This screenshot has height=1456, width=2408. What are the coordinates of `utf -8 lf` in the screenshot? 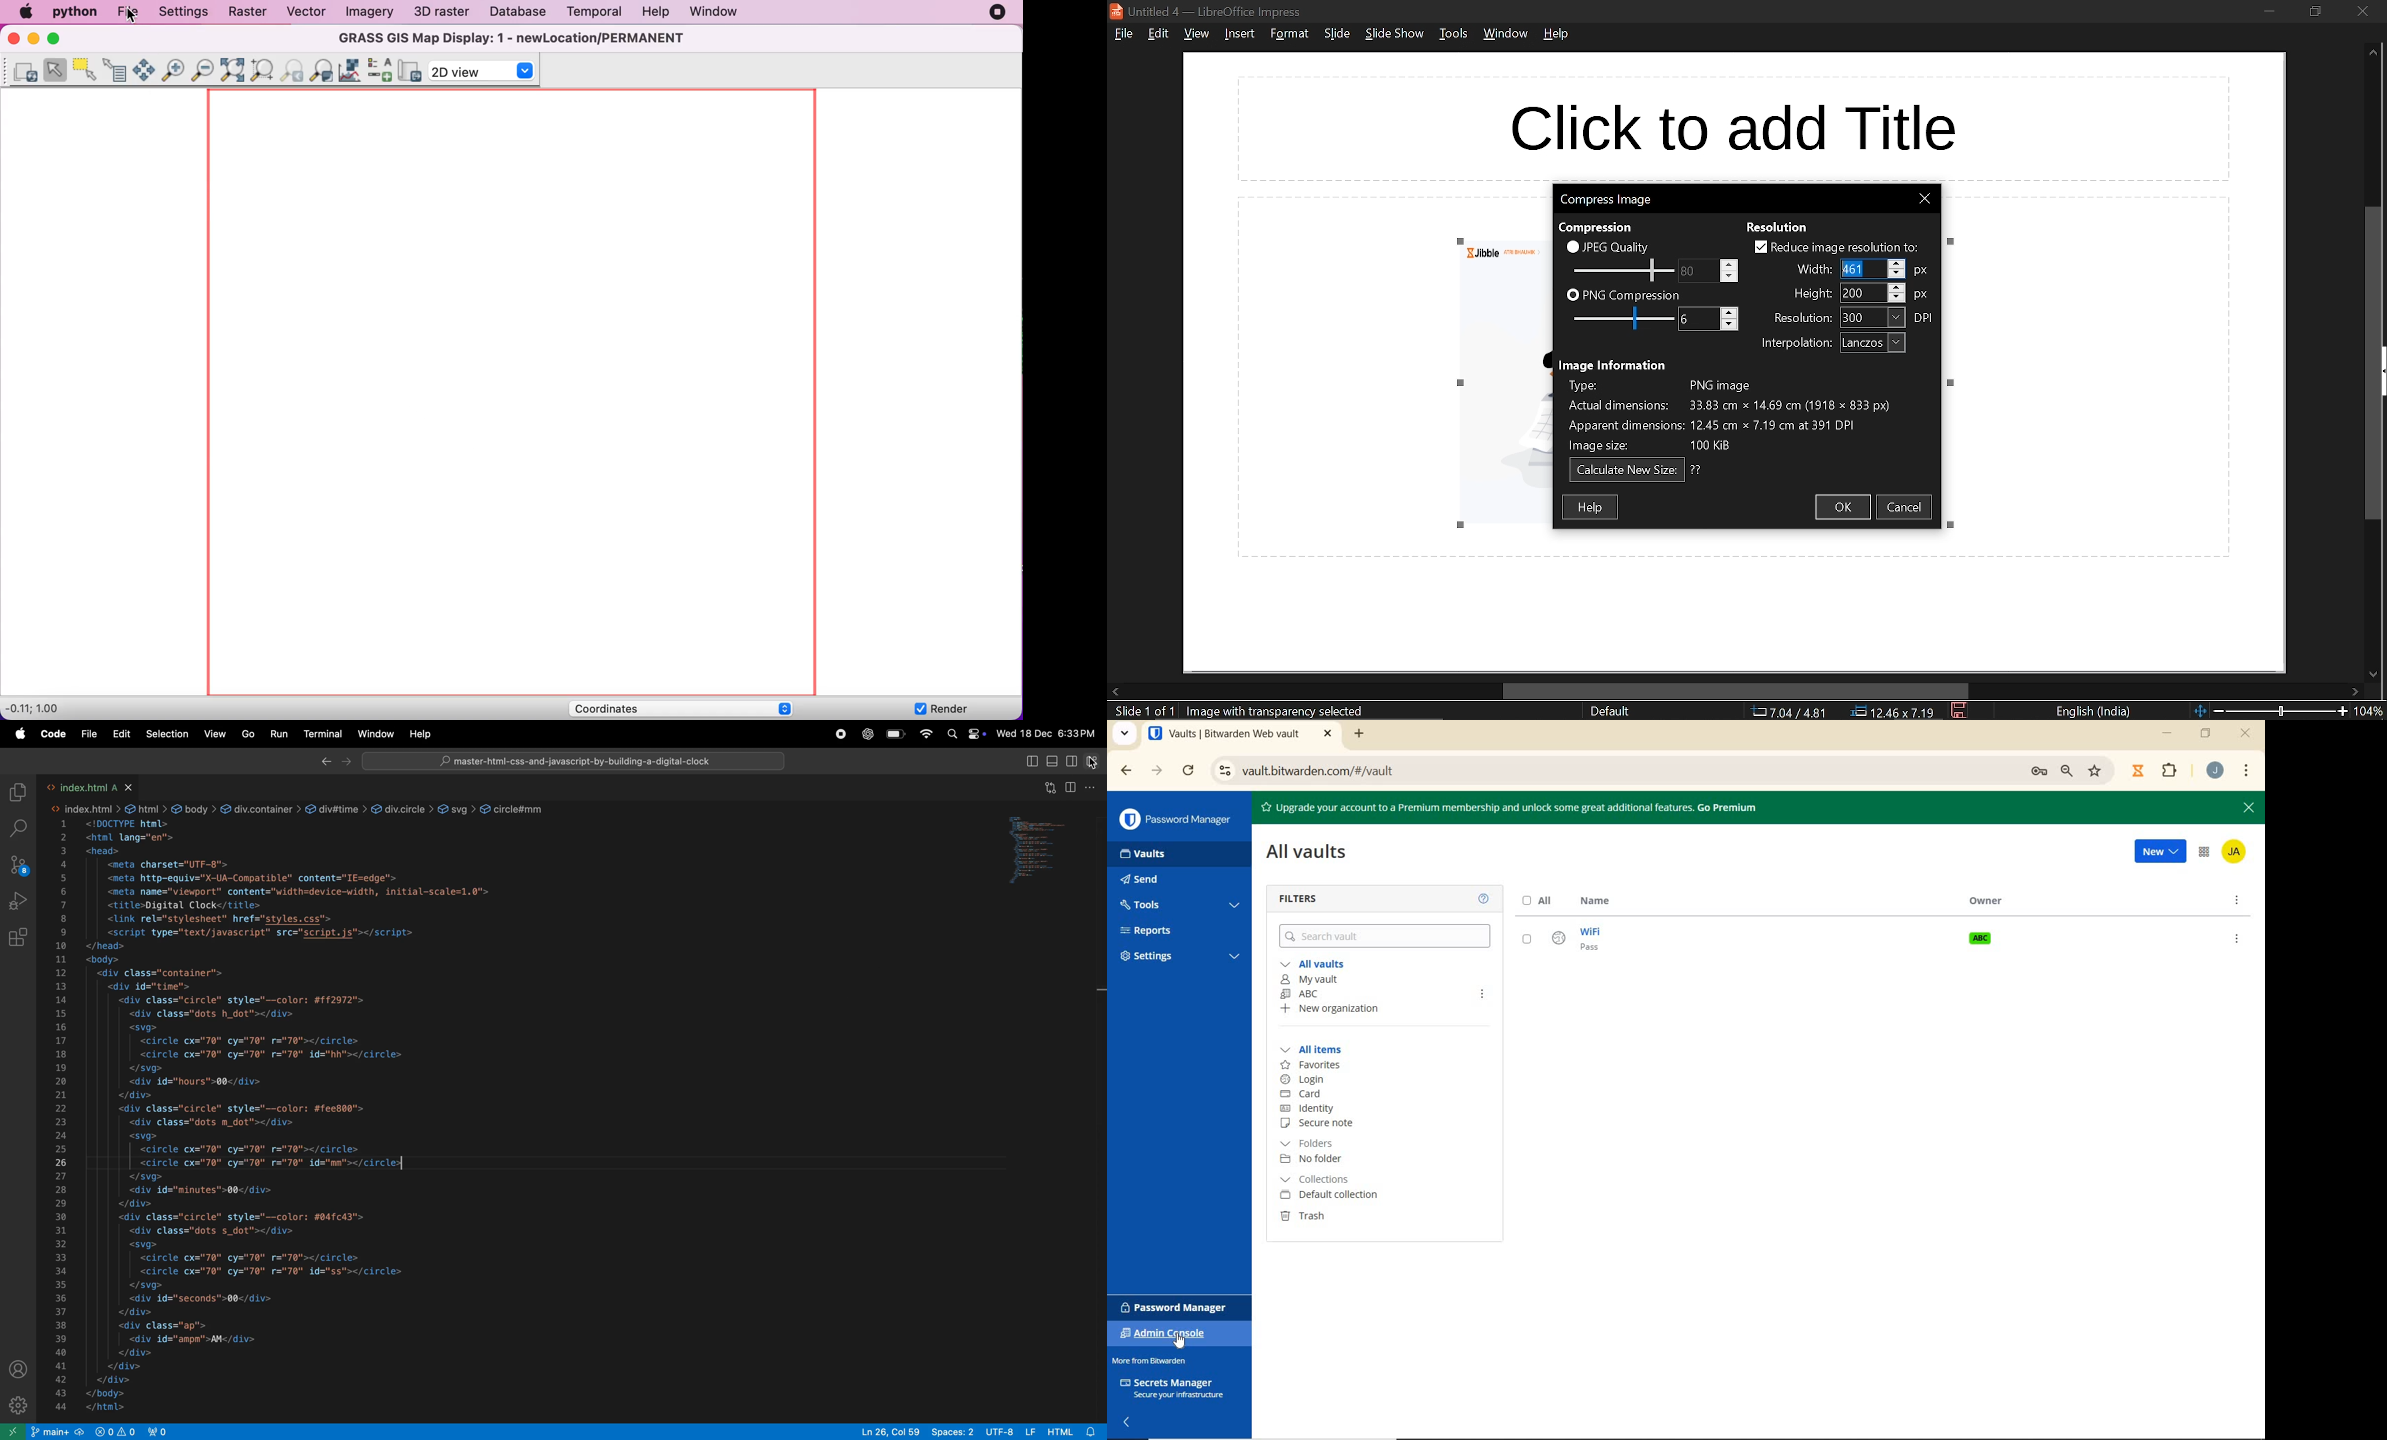 It's located at (1008, 1431).